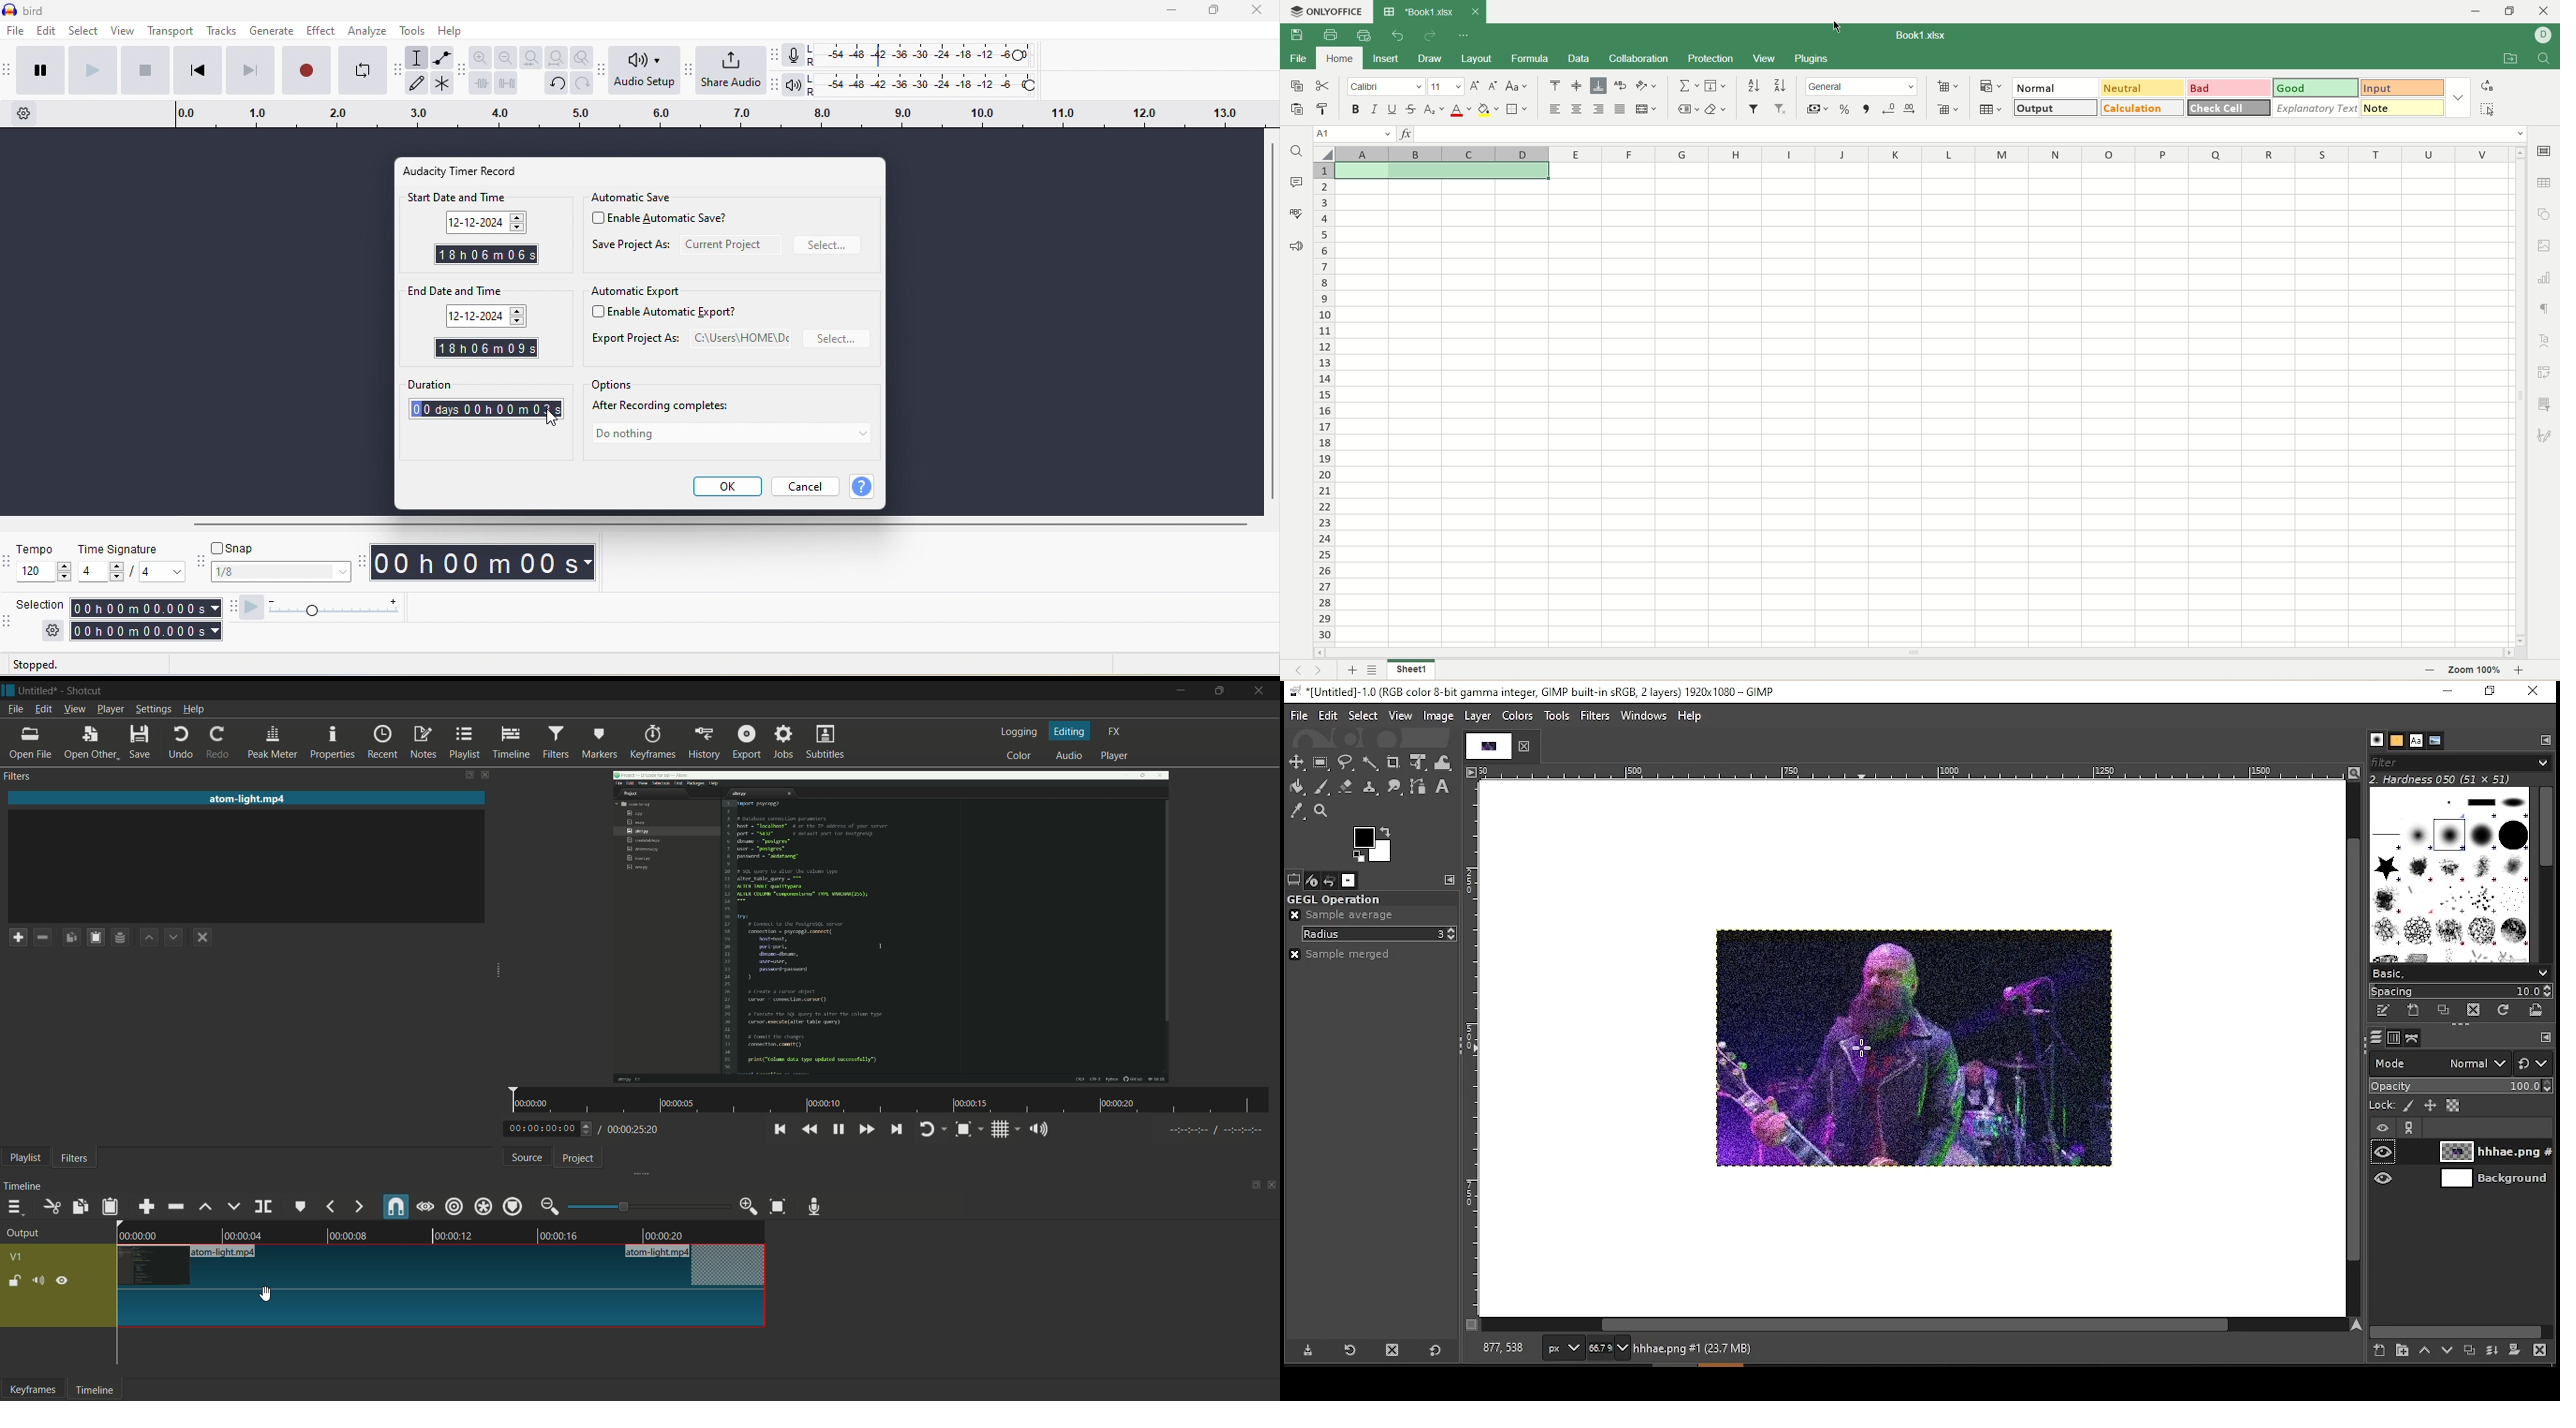  I want to click on export, so click(747, 742).